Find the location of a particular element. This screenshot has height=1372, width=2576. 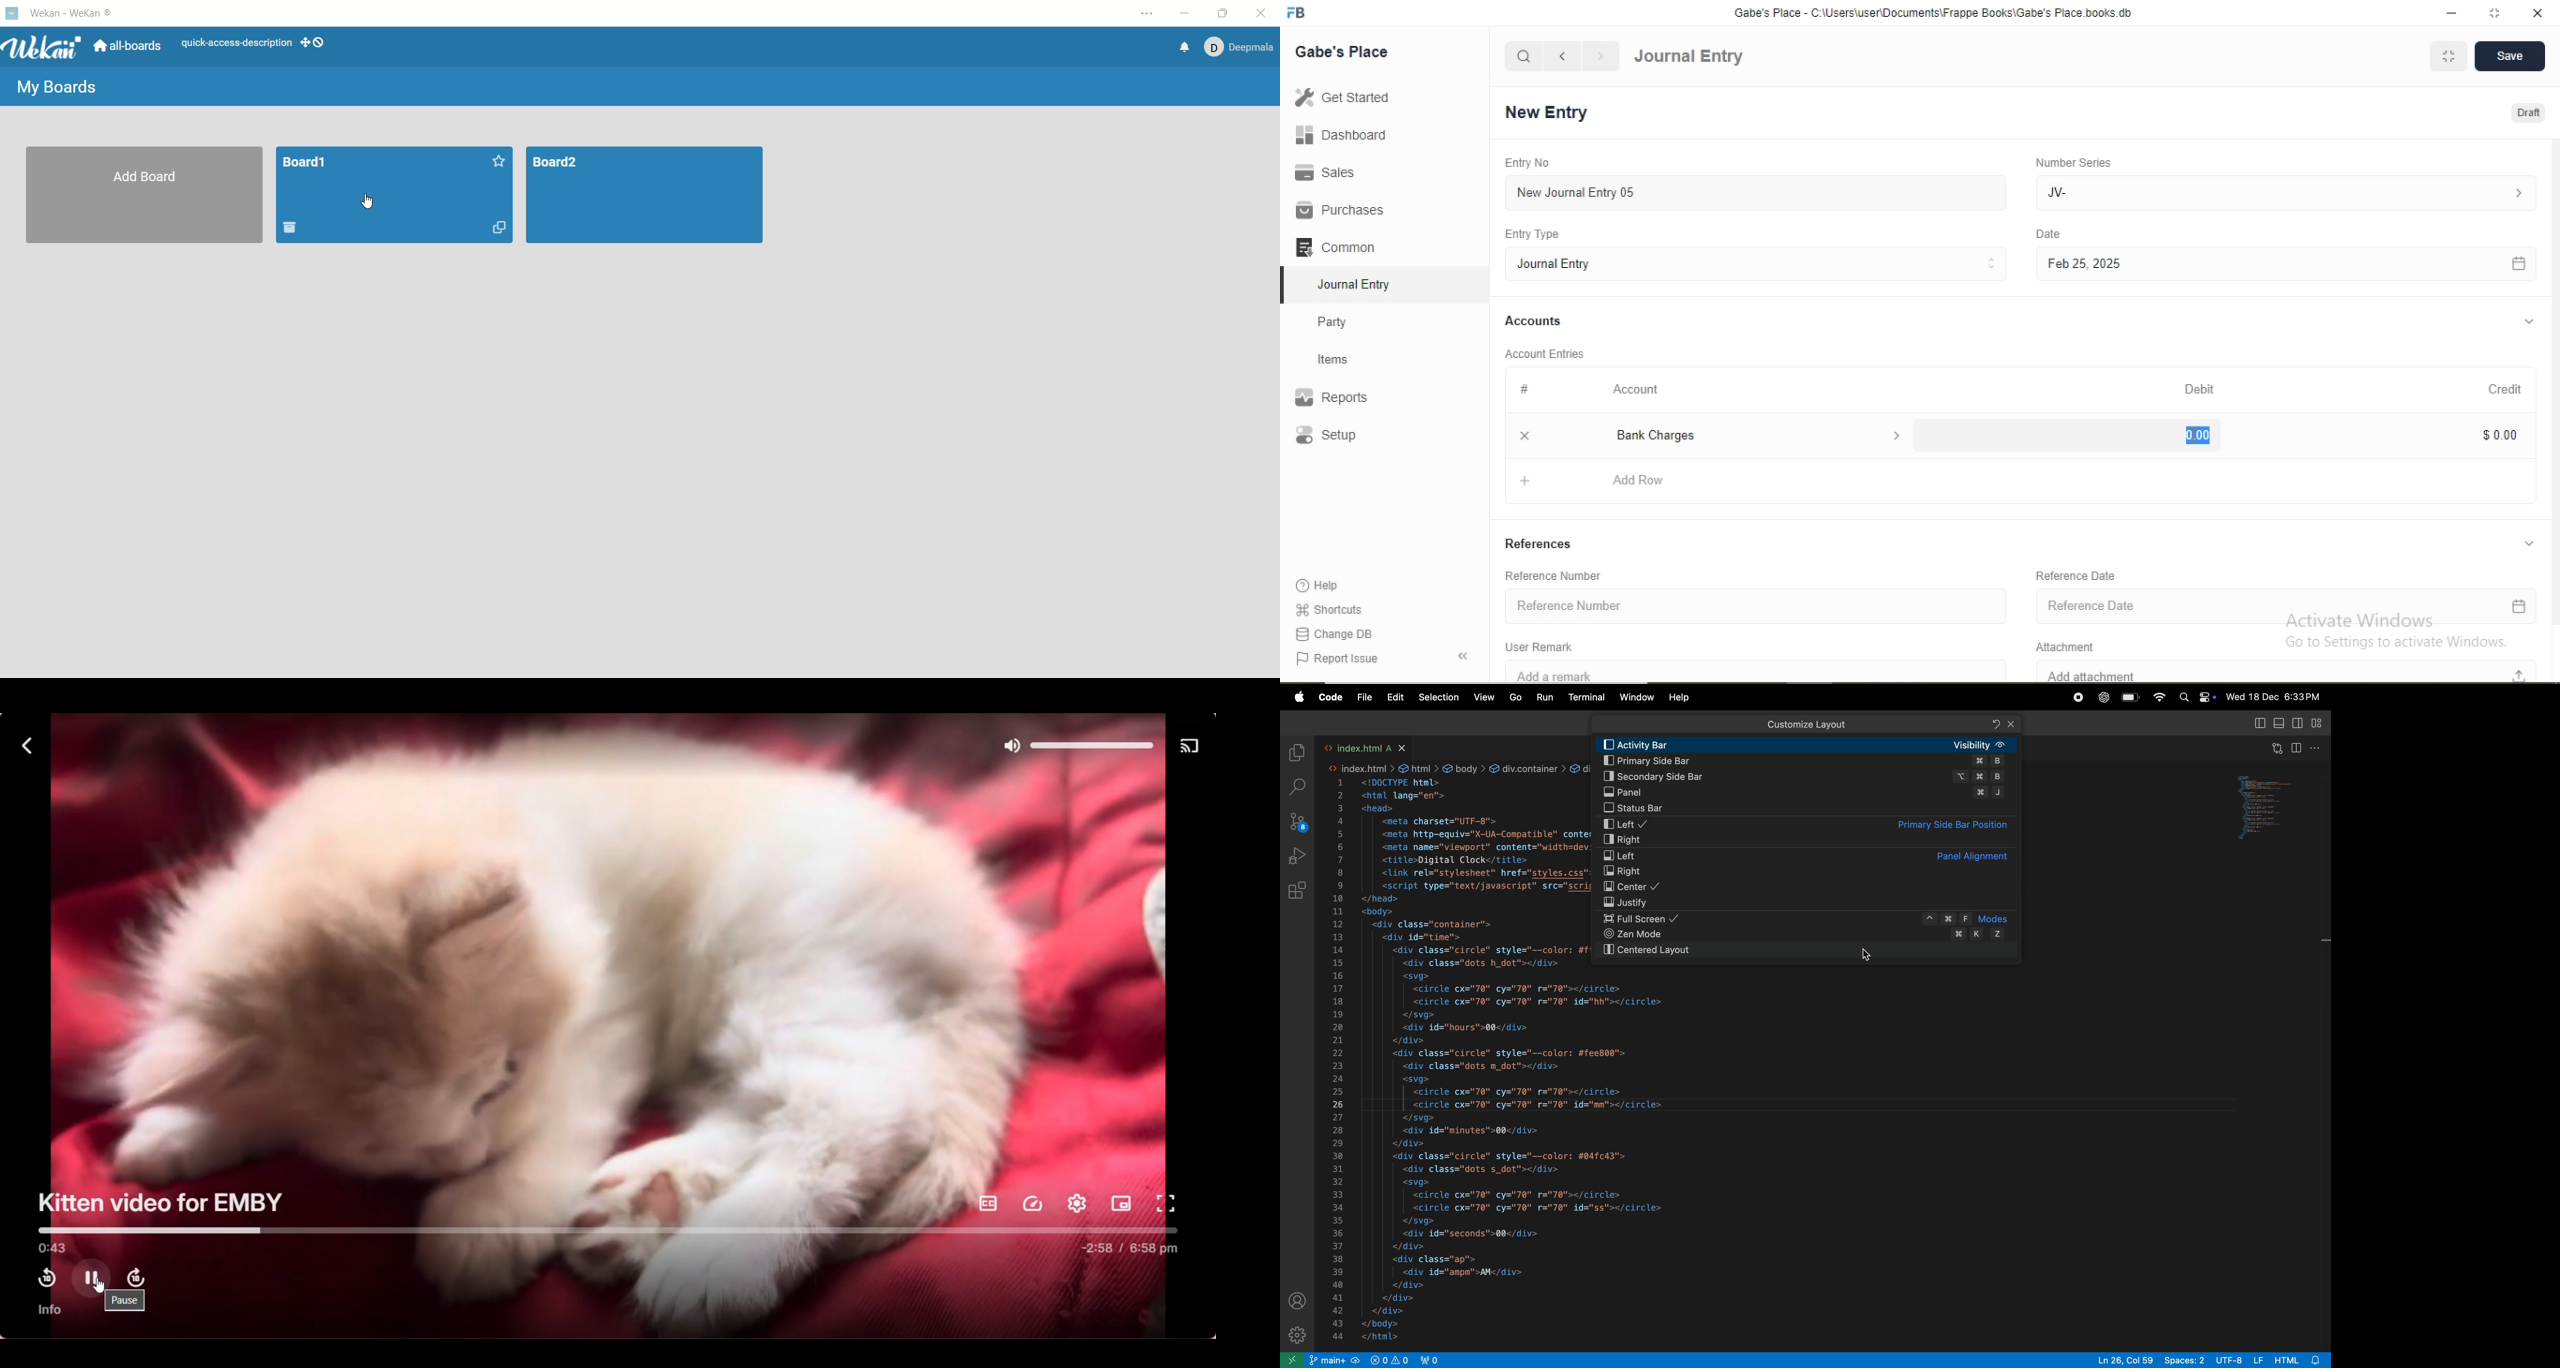

Add a remark is located at coordinates (1756, 671).